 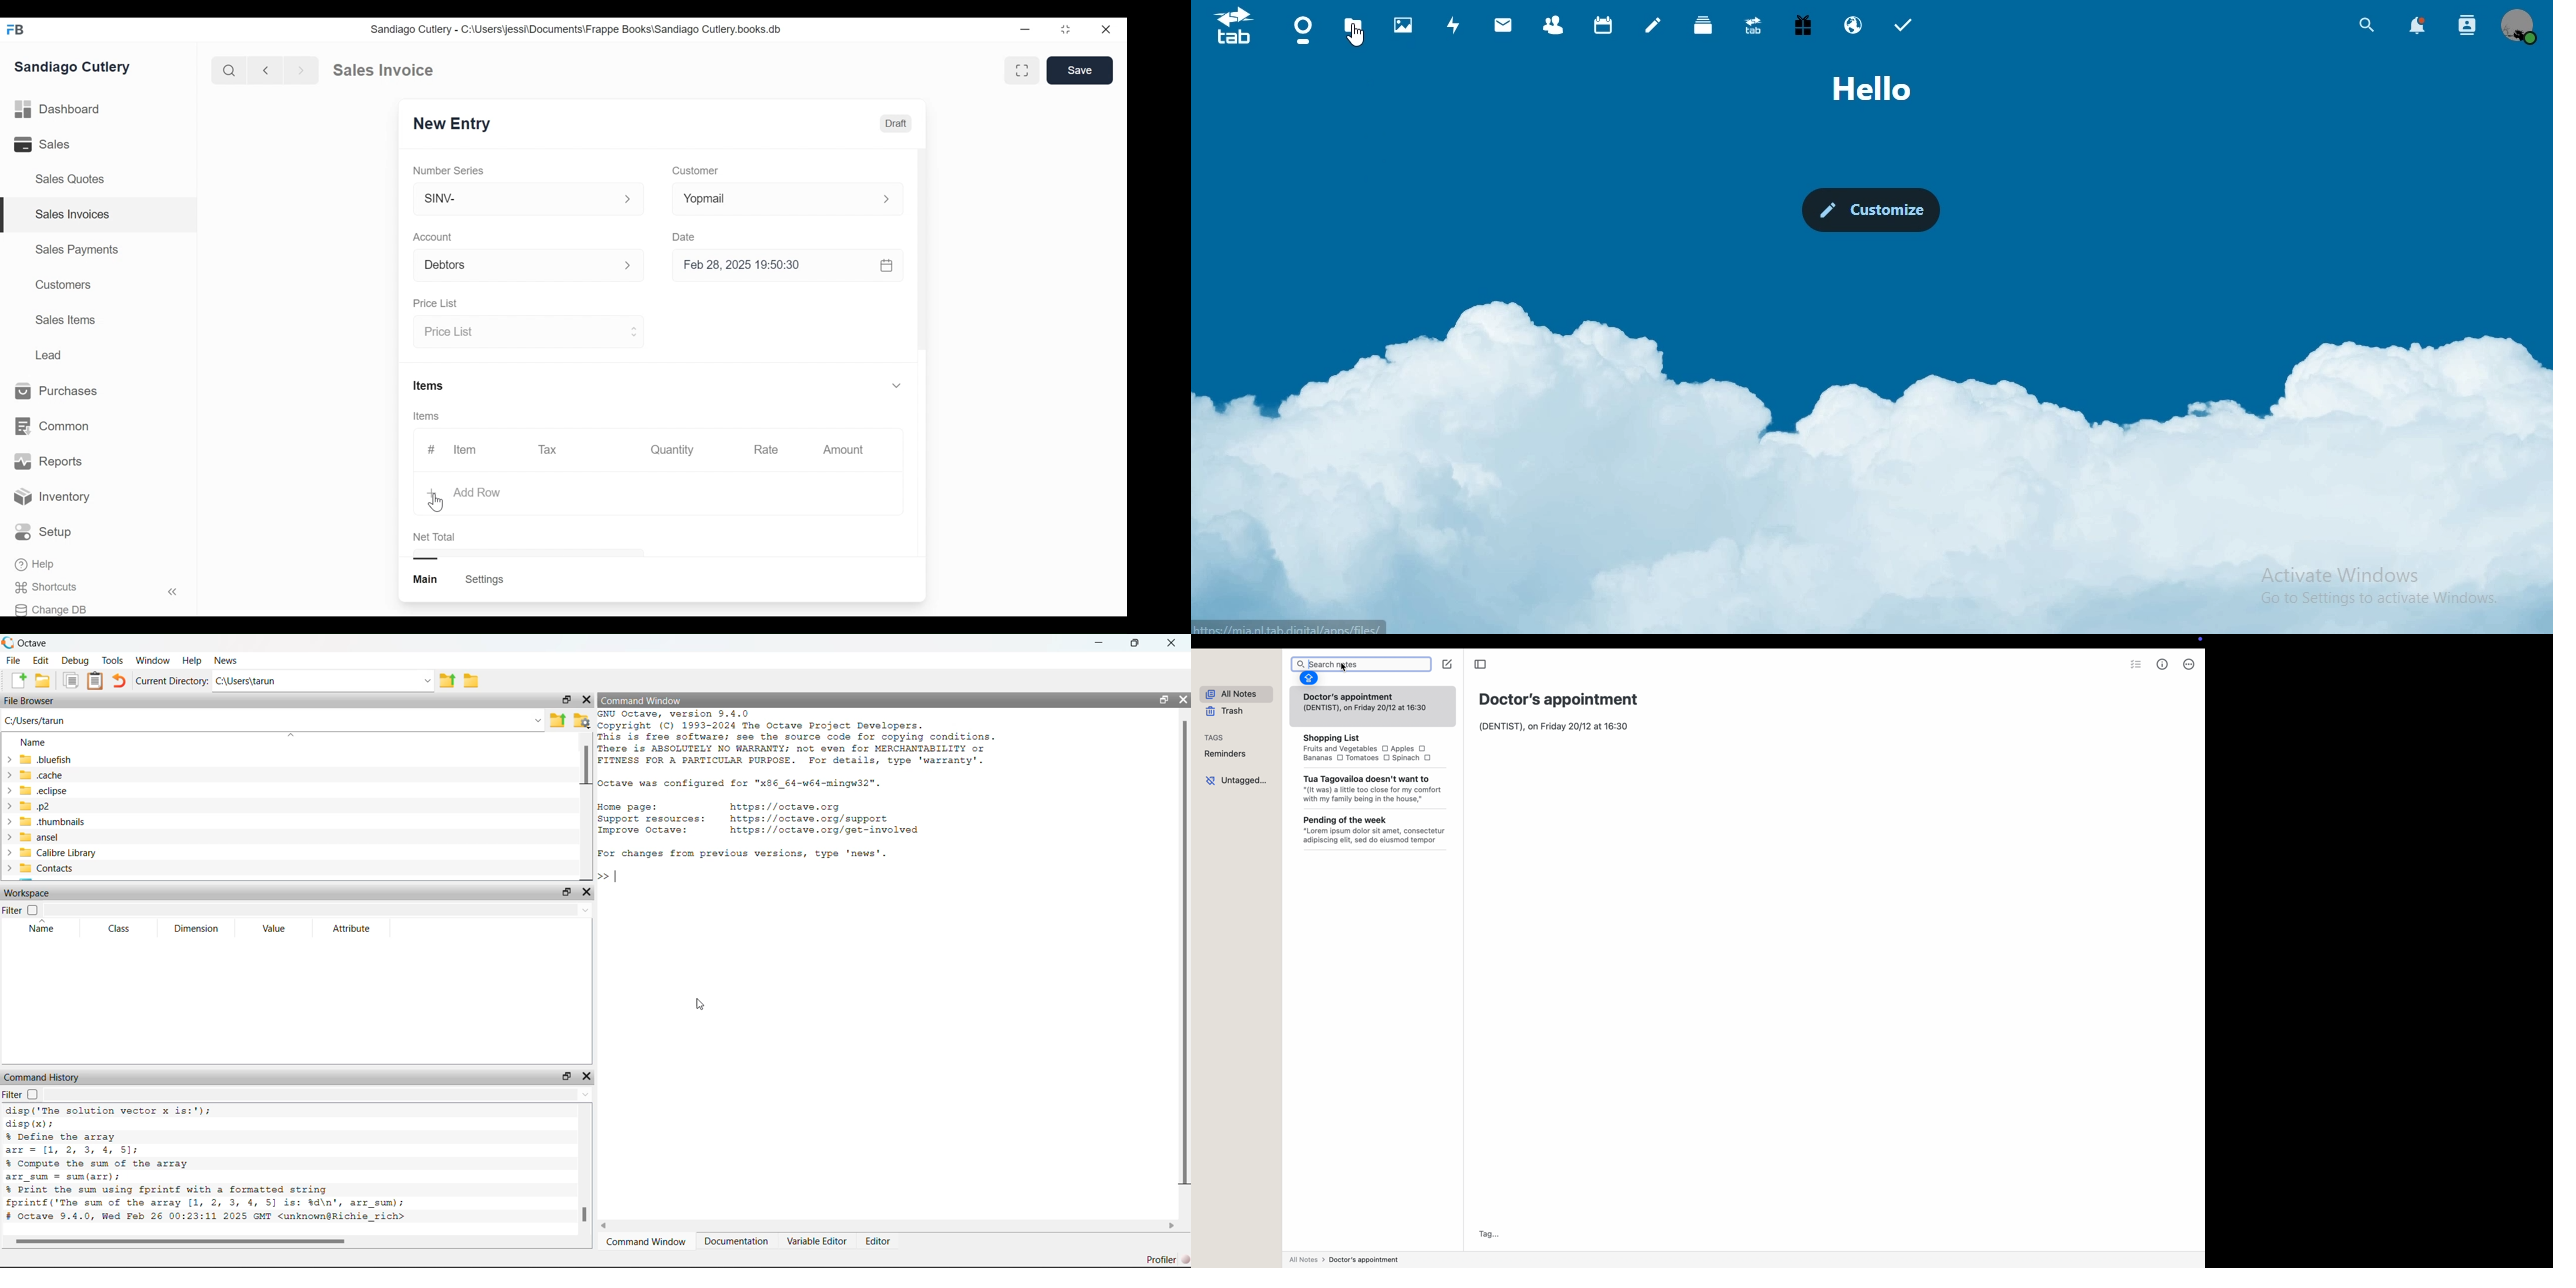 What do you see at coordinates (1756, 27) in the screenshot?
I see `upgrade` at bounding box center [1756, 27].